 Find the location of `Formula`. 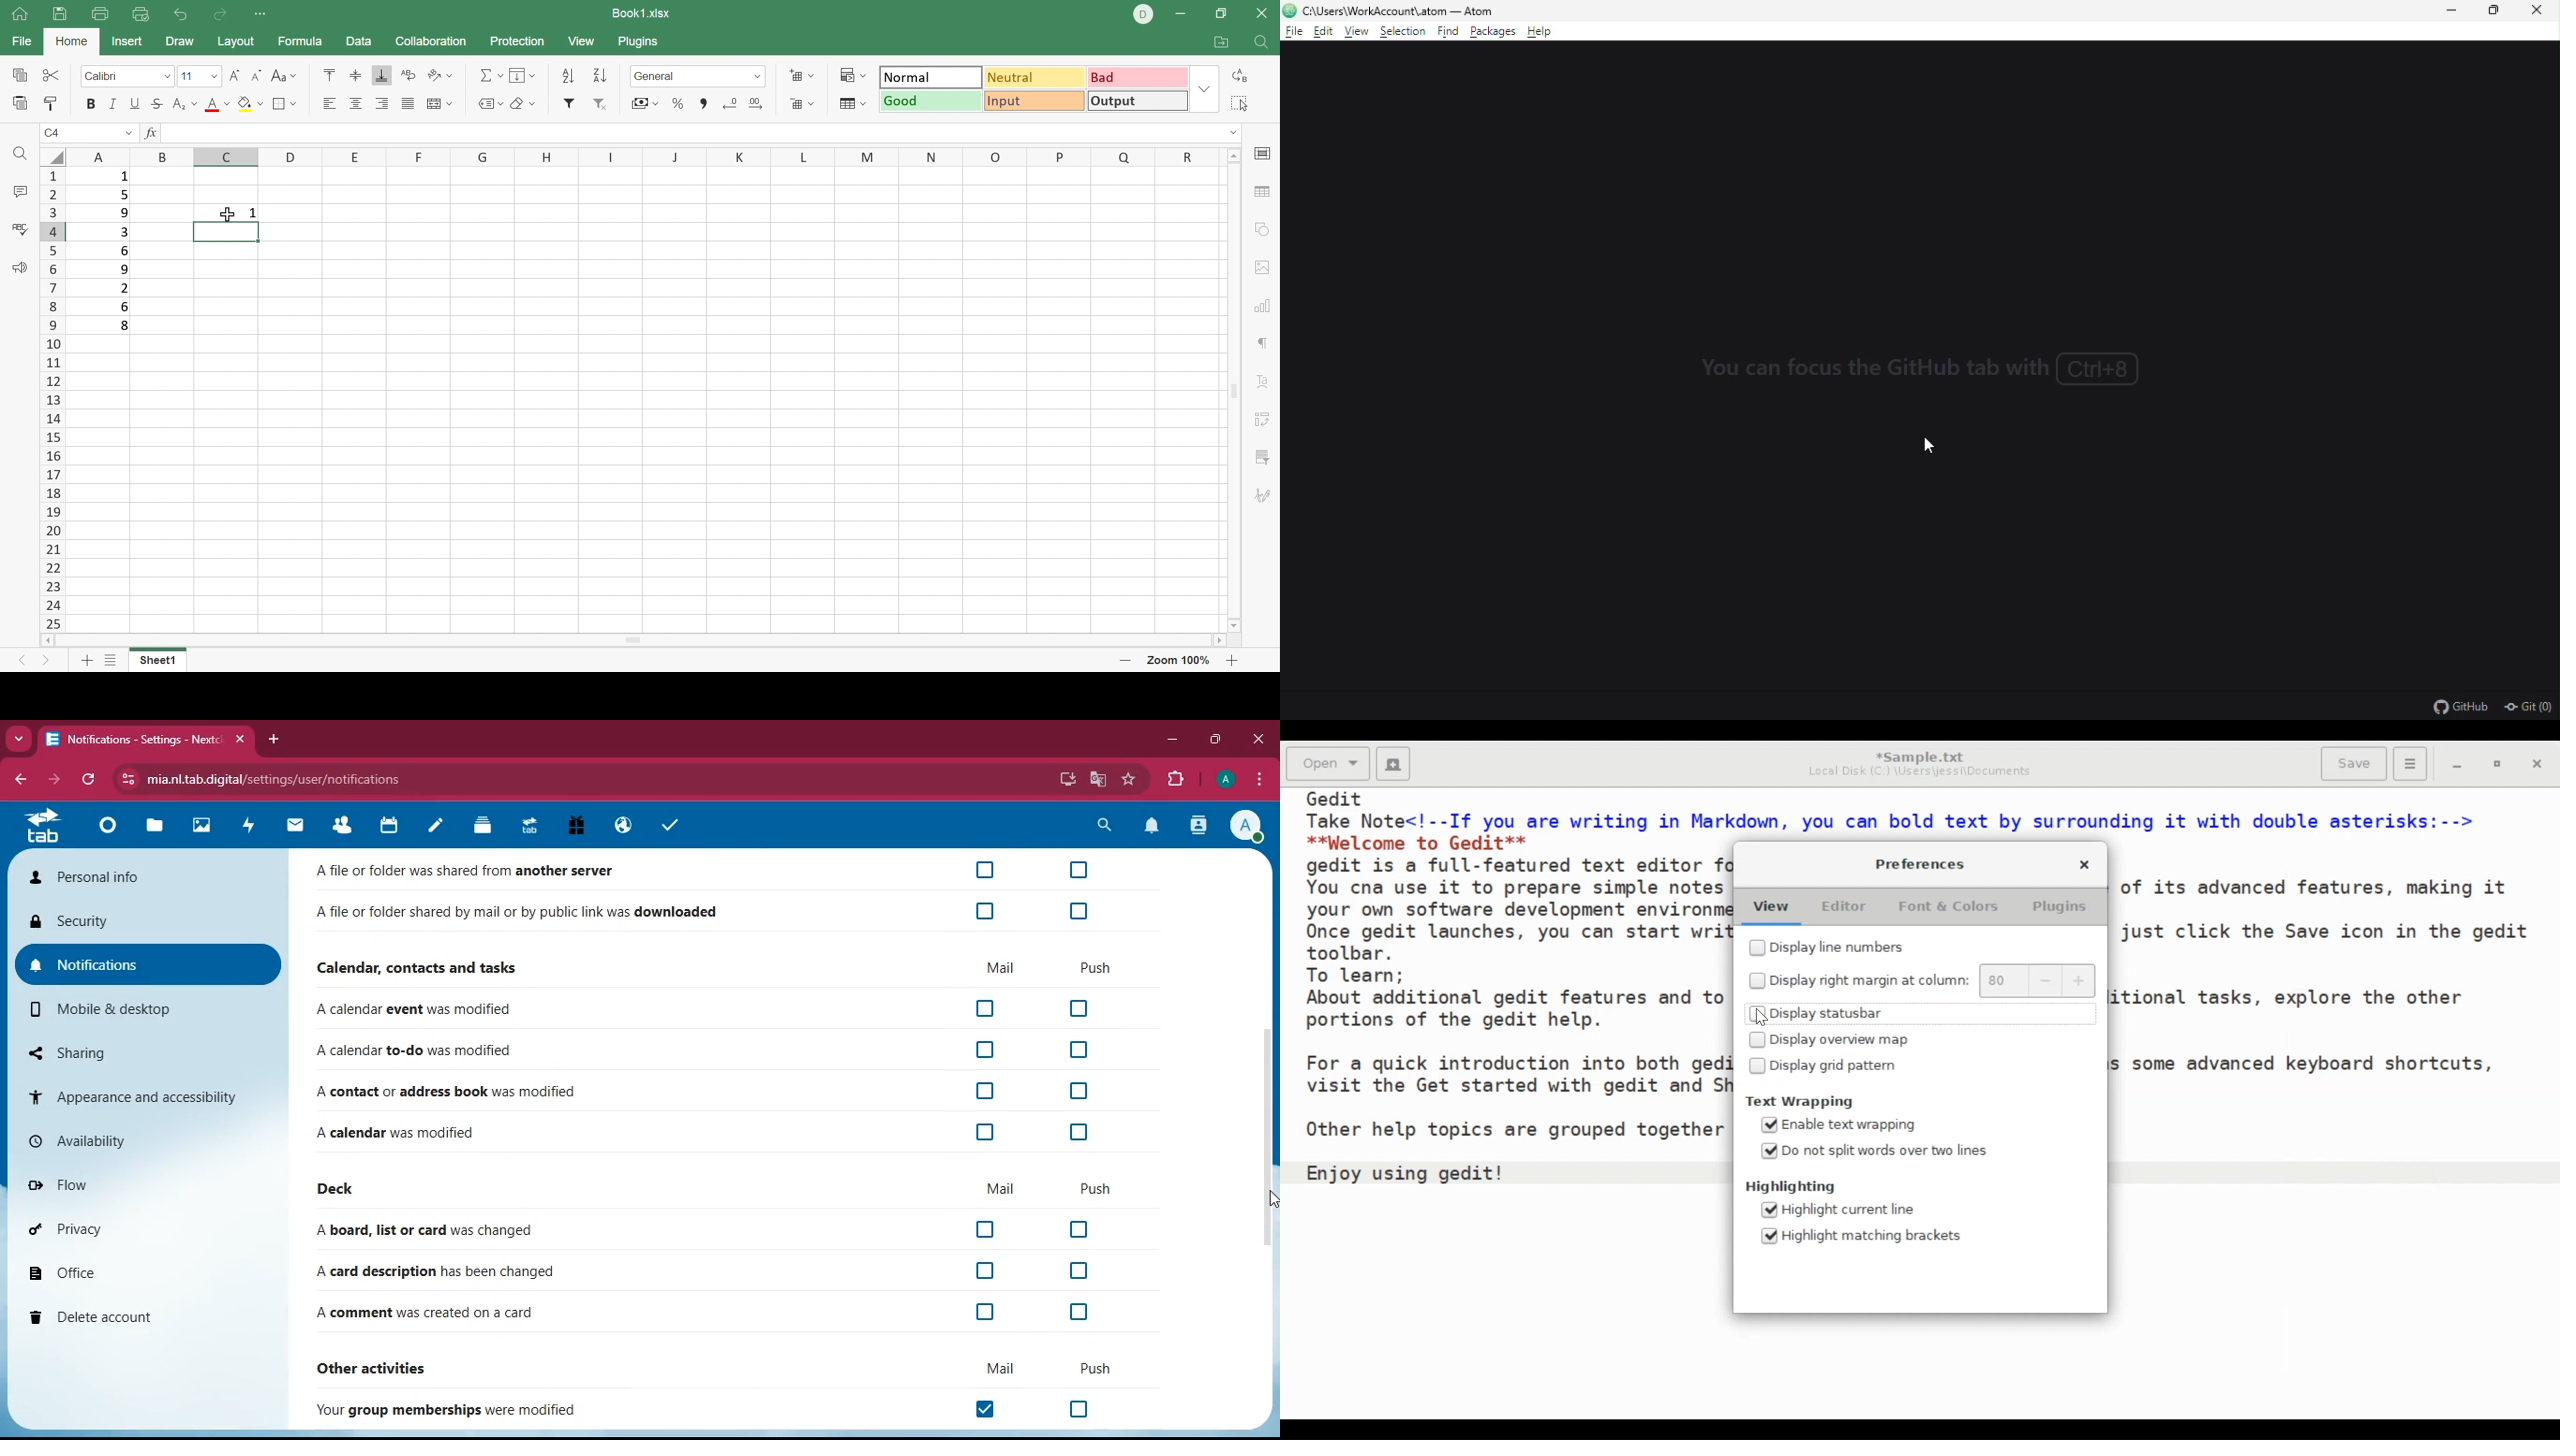

Formula is located at coordinates (307, 40).